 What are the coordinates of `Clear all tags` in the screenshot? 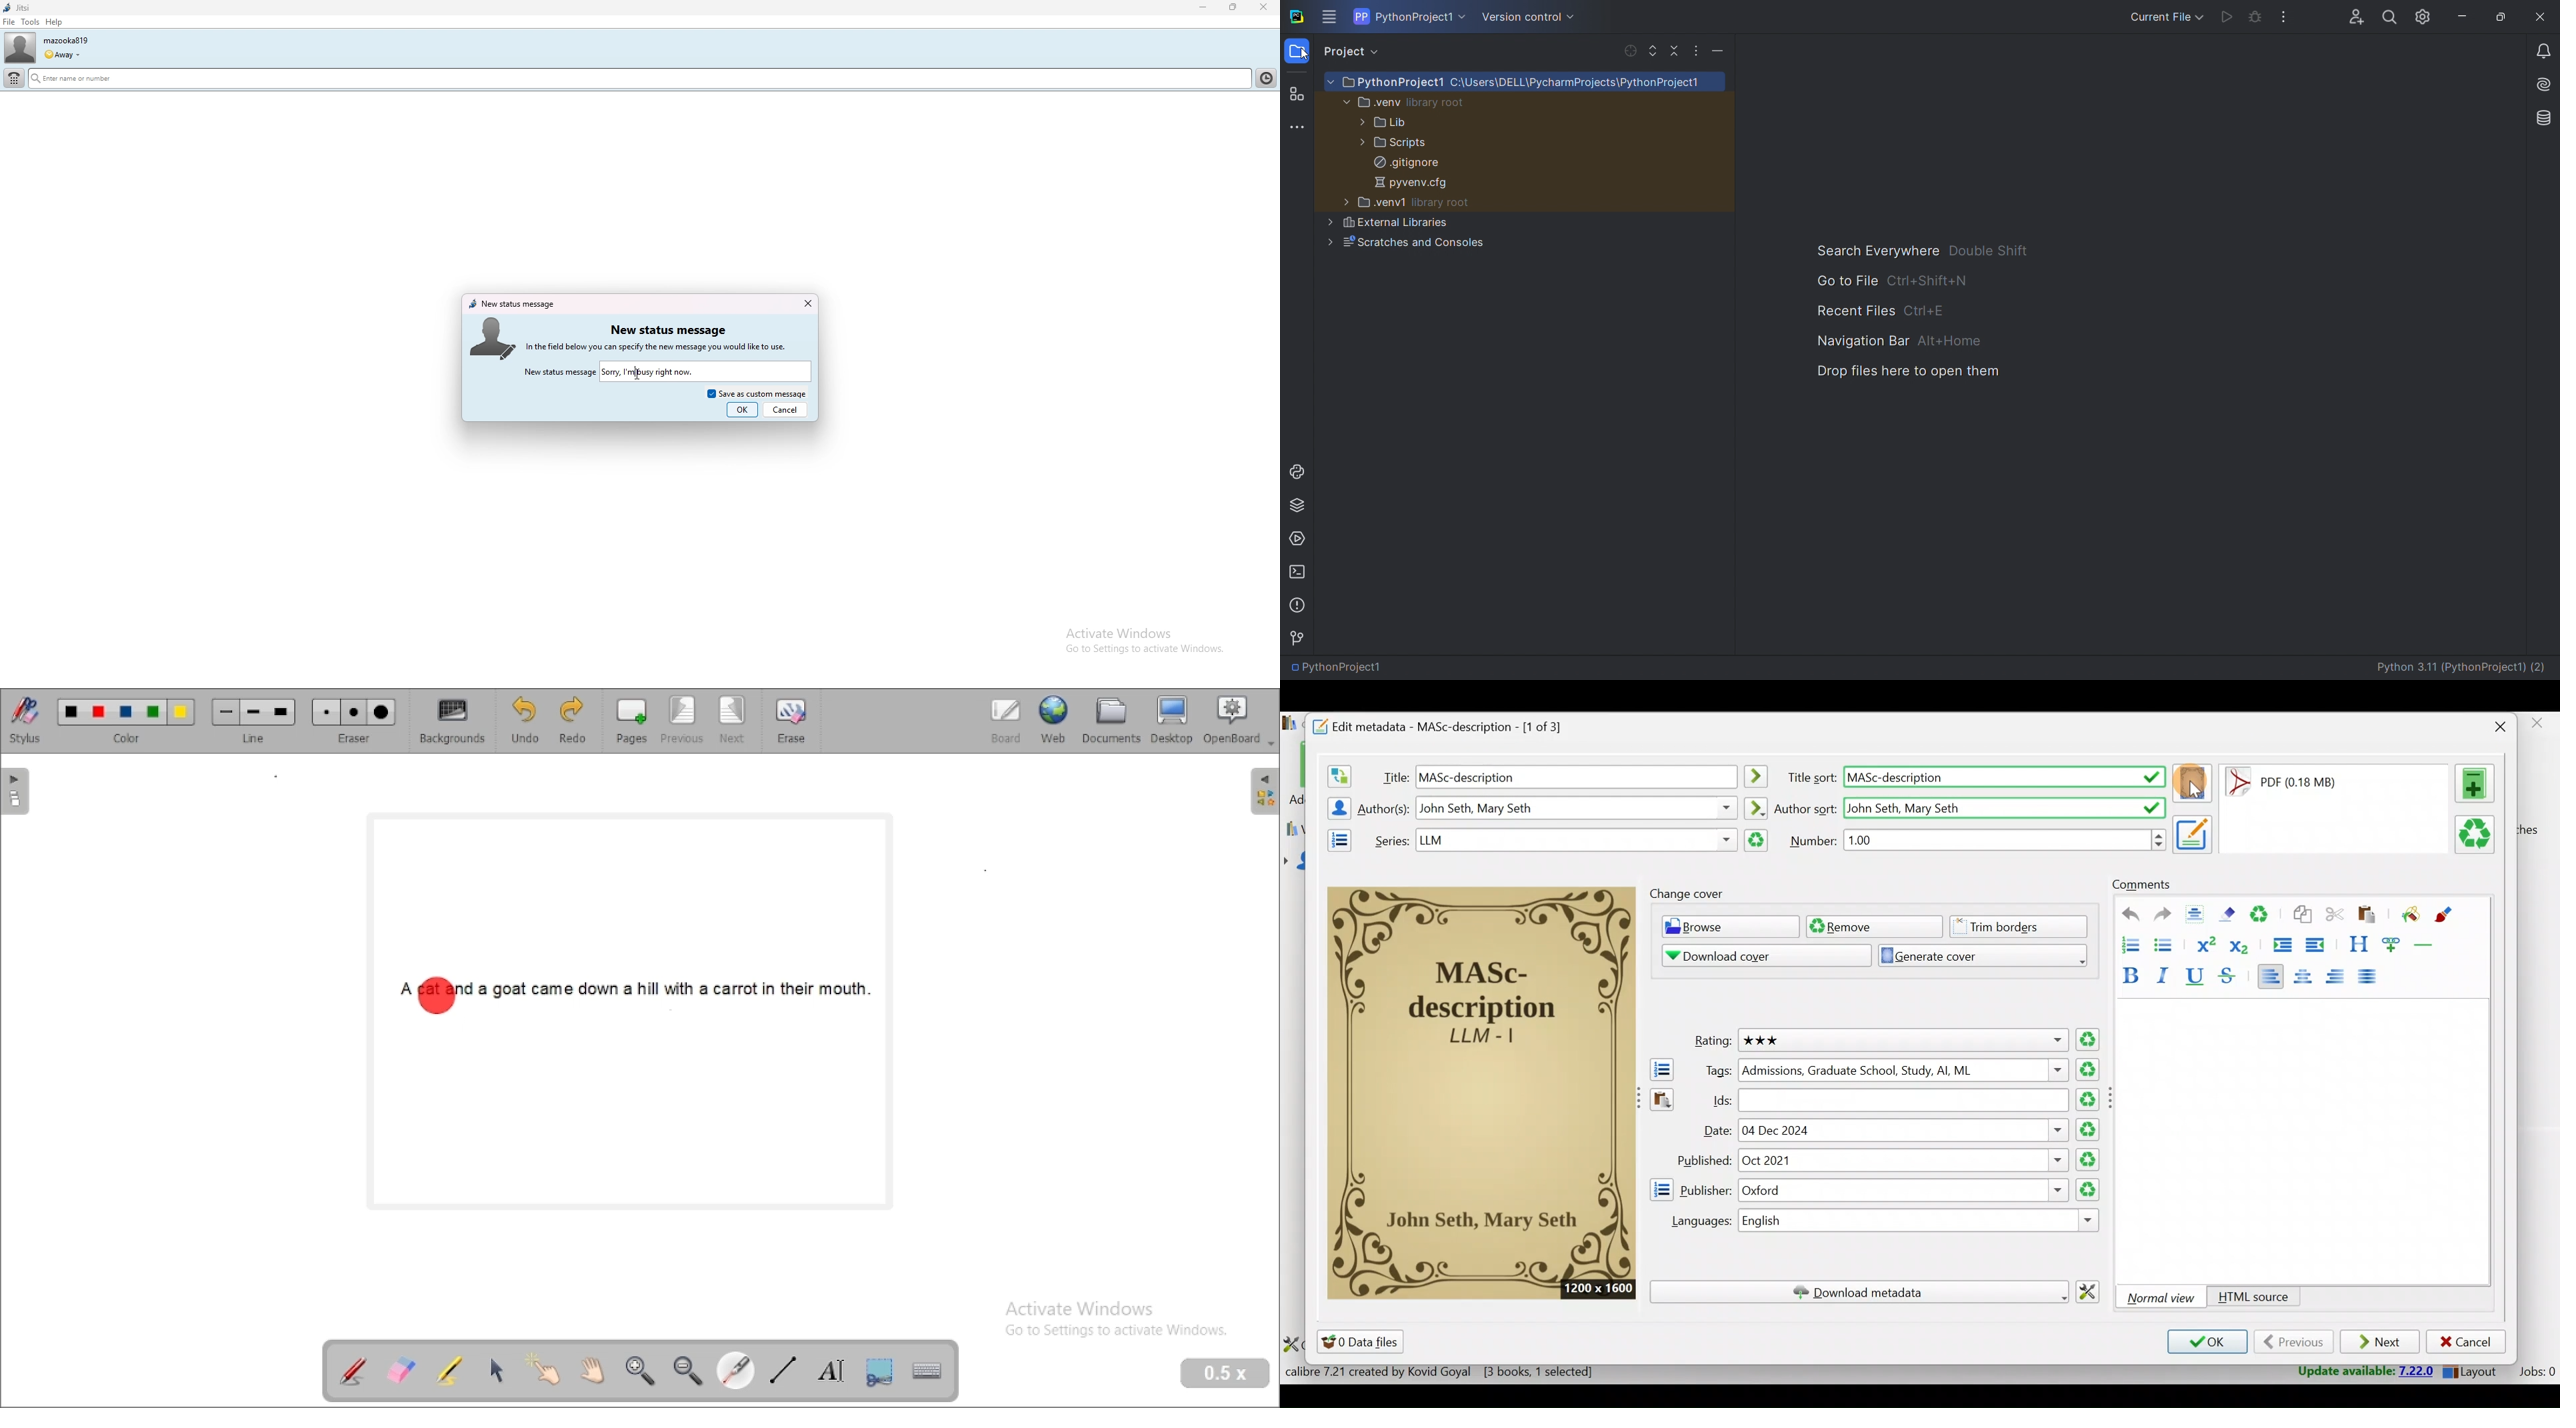 It's located at (2090, 1069).